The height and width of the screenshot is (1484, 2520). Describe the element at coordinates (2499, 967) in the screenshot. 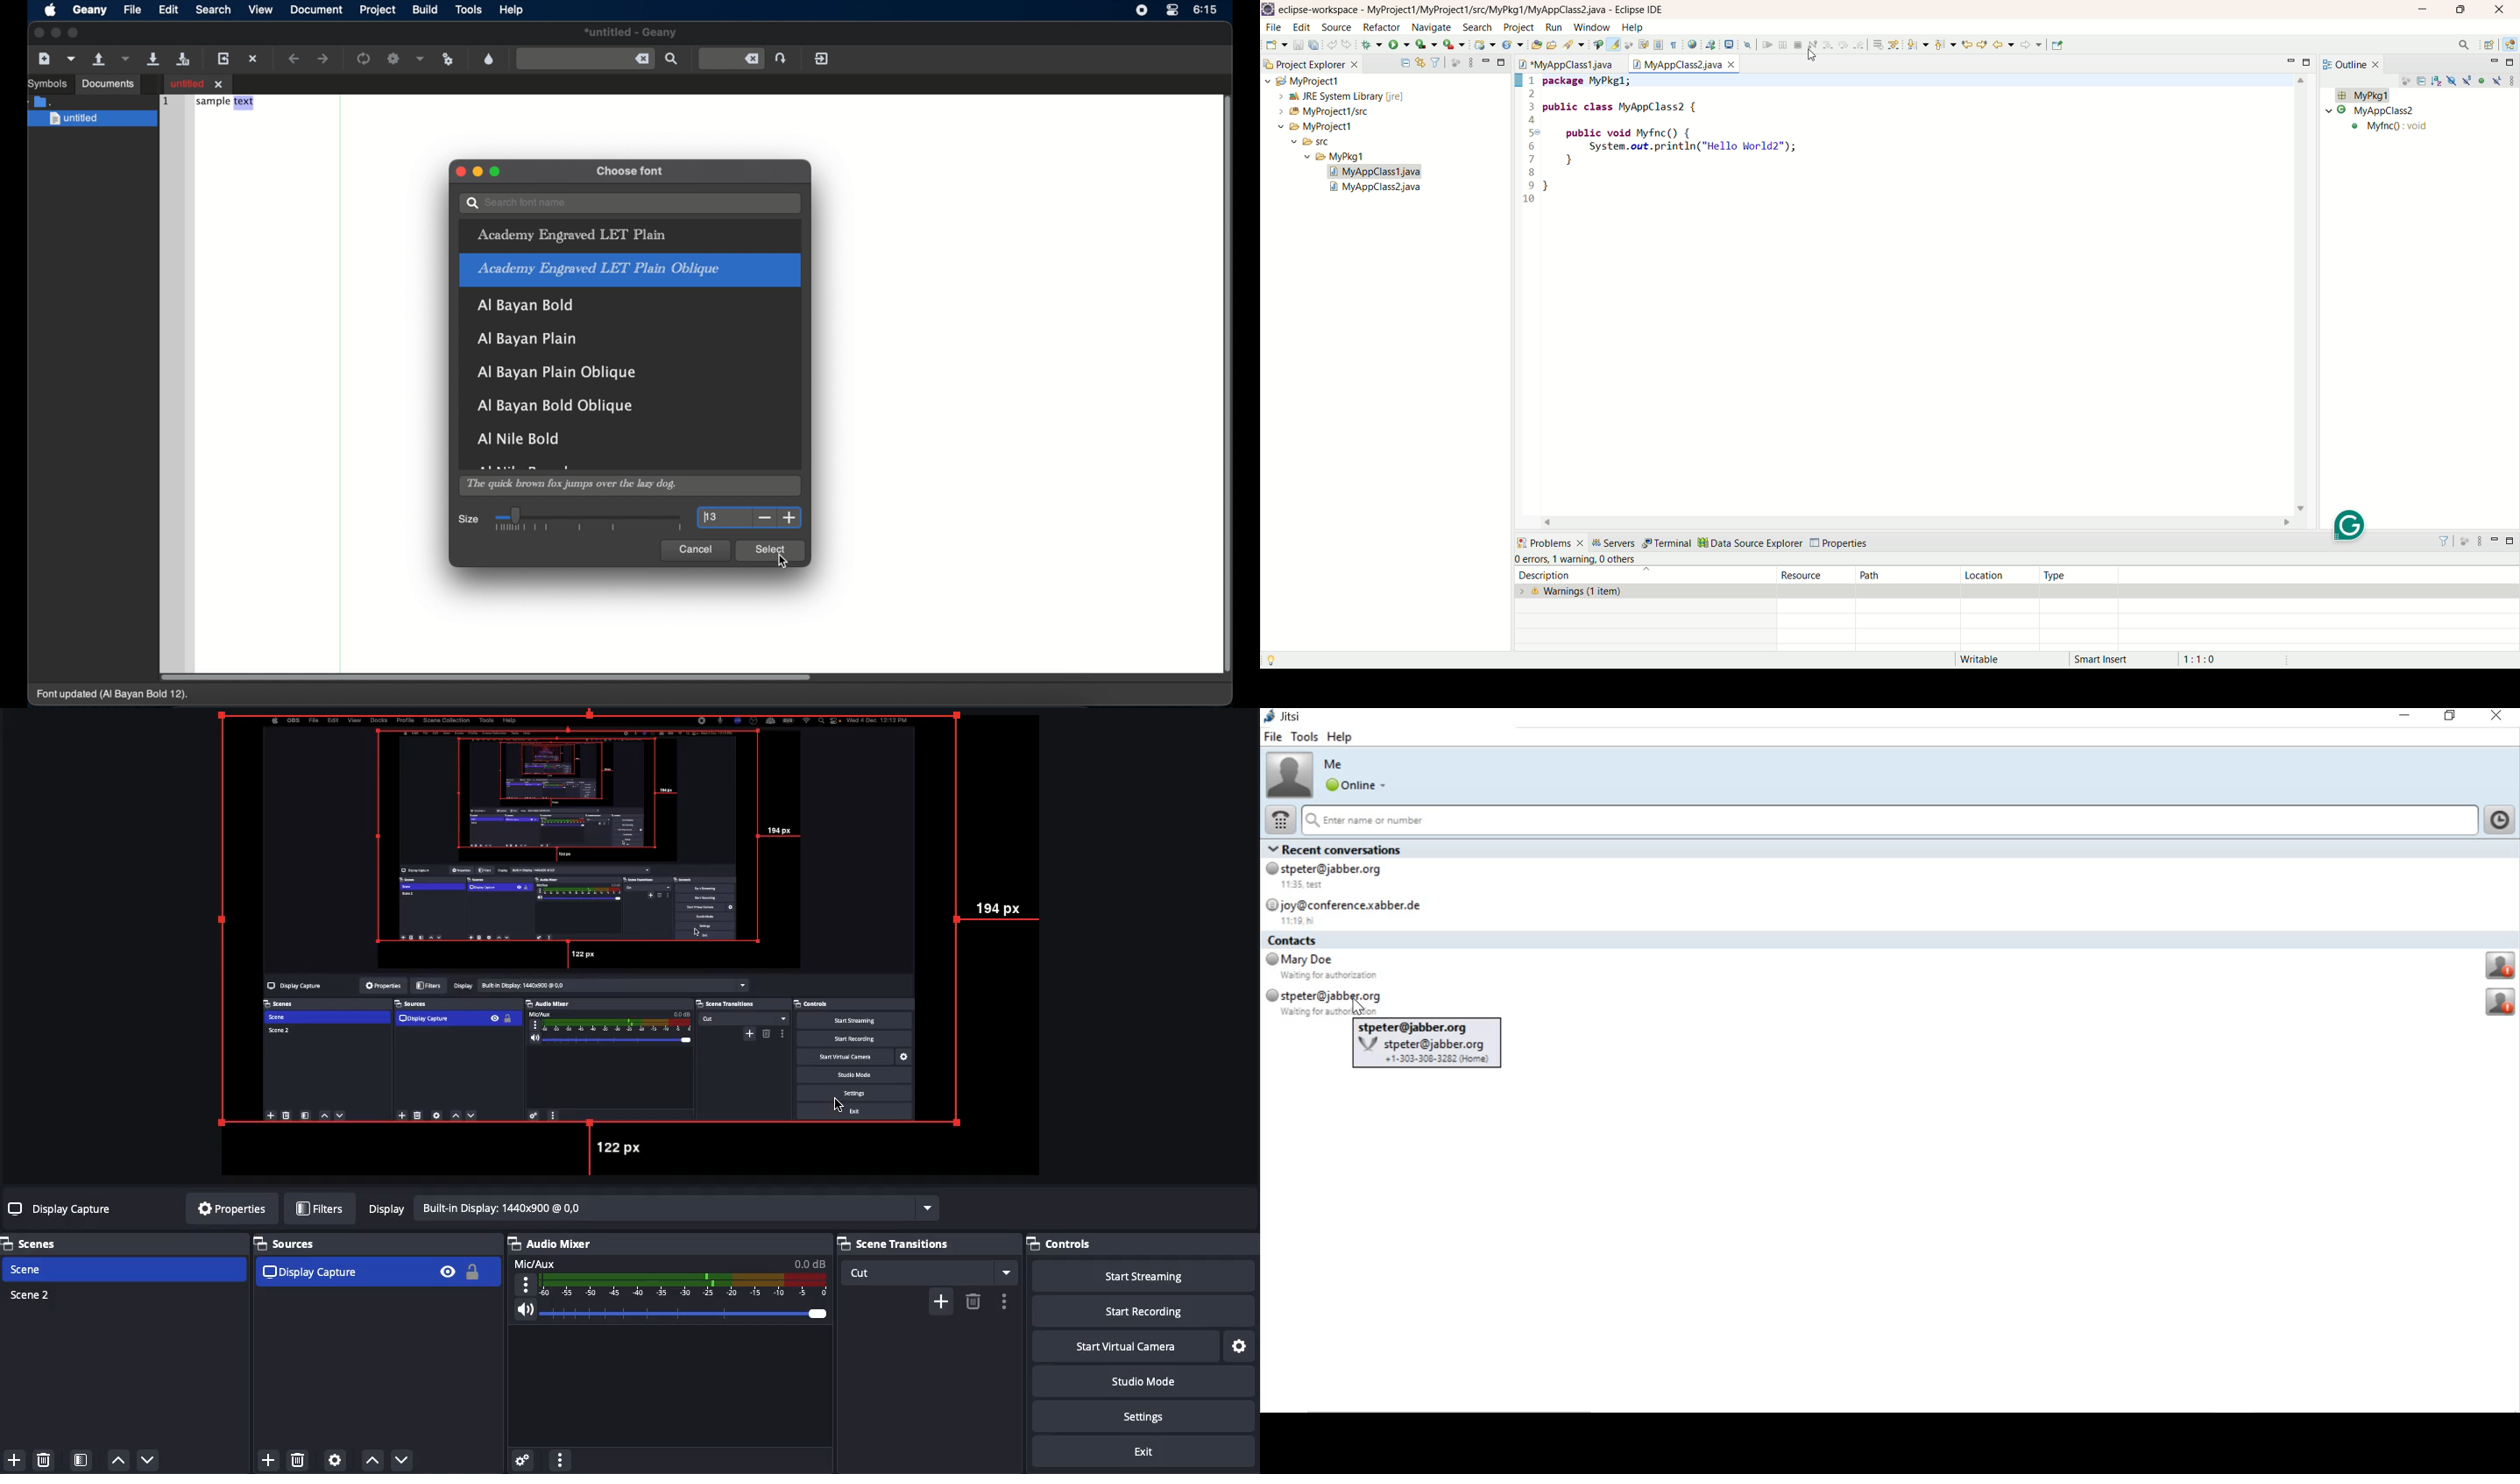

I see `Profile` at that location.